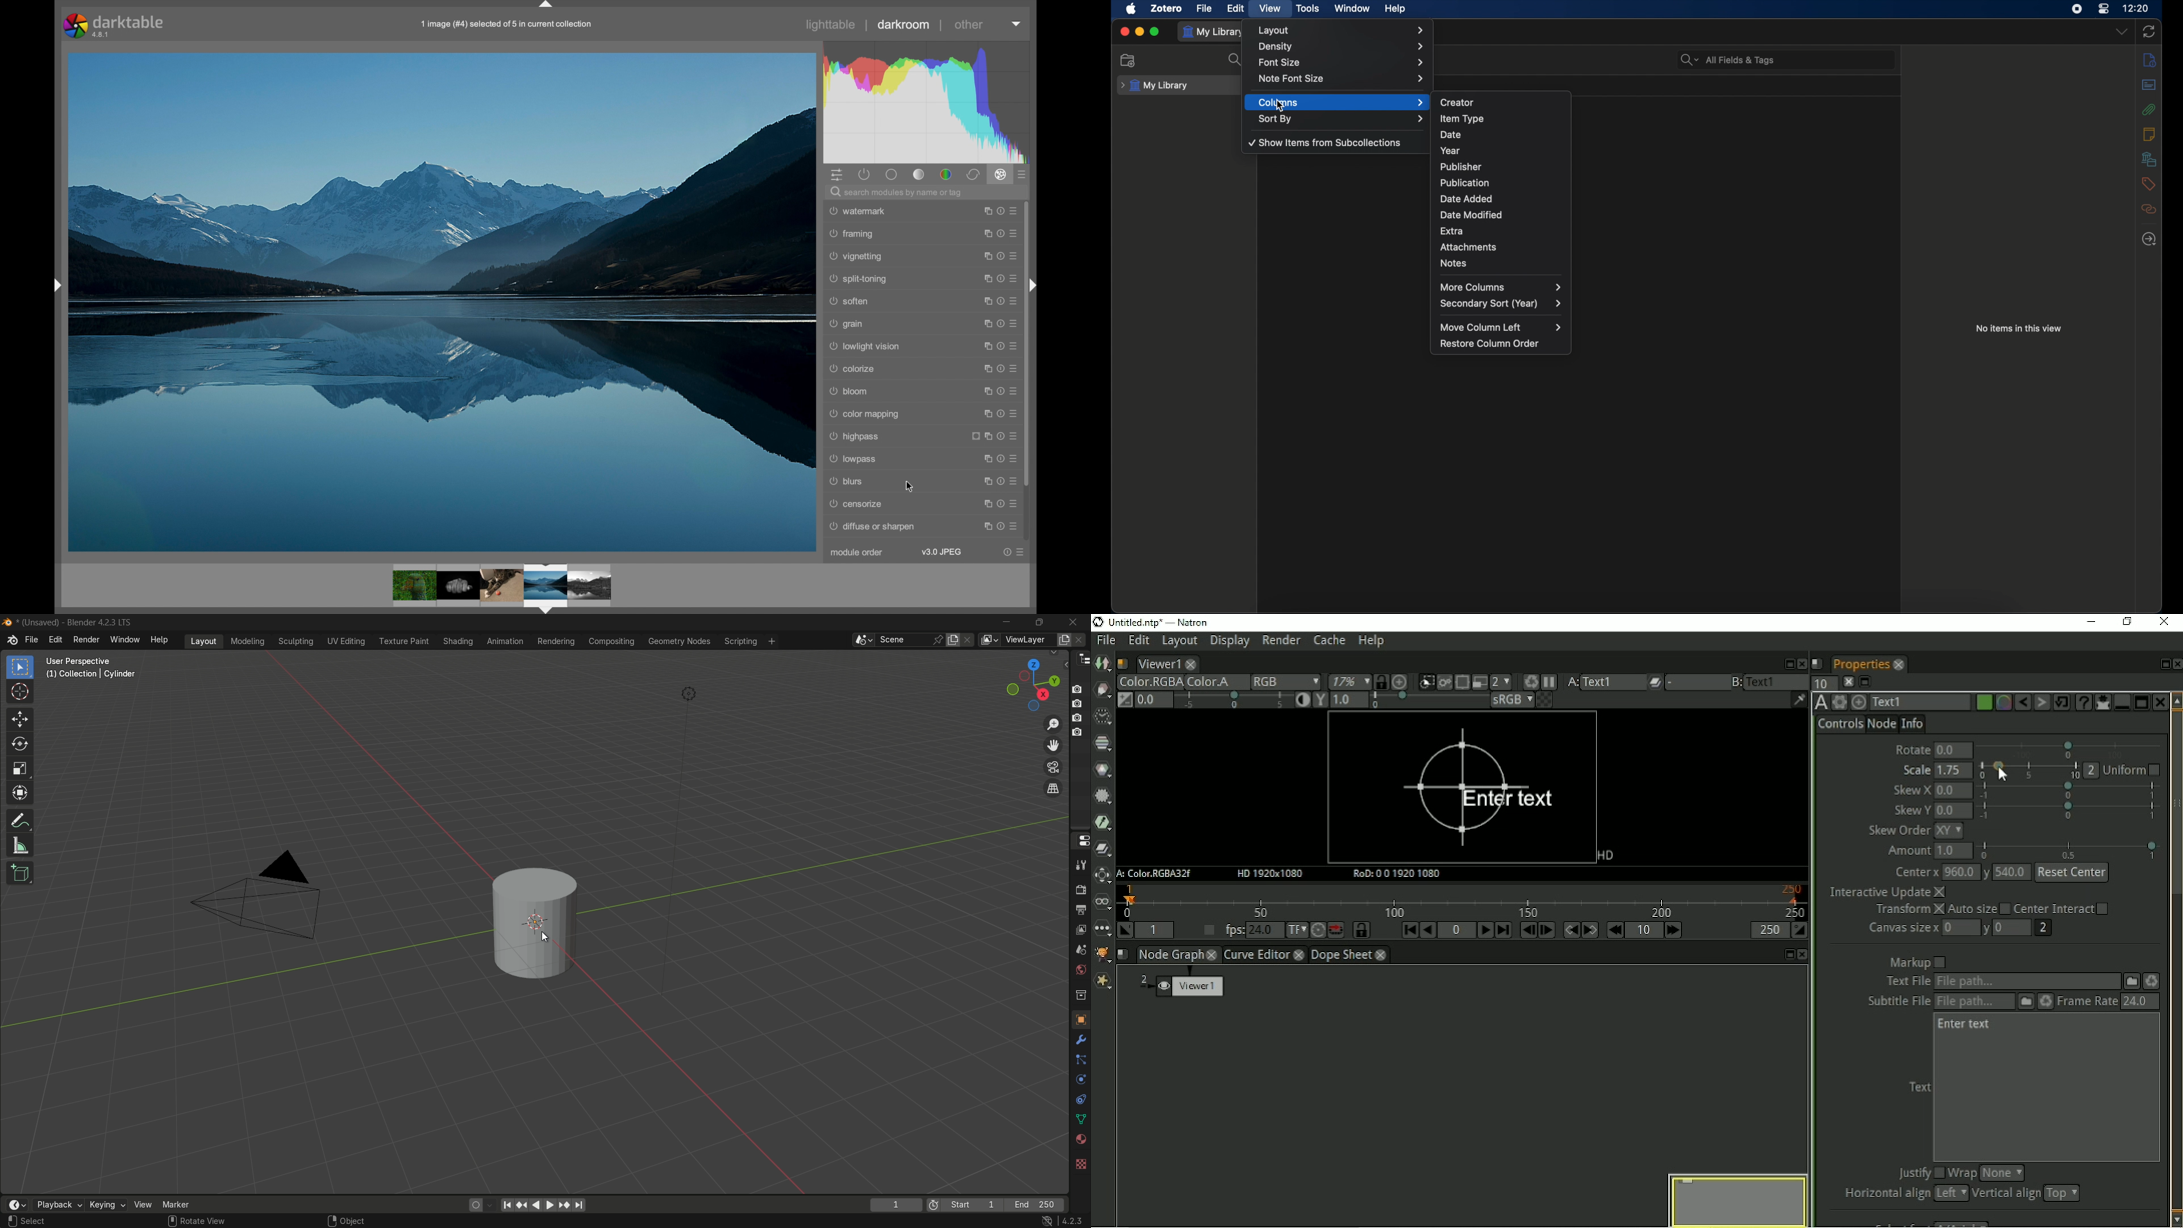 The image size is (2184, 1232). I want to click on timeline, so click(15, 1204).